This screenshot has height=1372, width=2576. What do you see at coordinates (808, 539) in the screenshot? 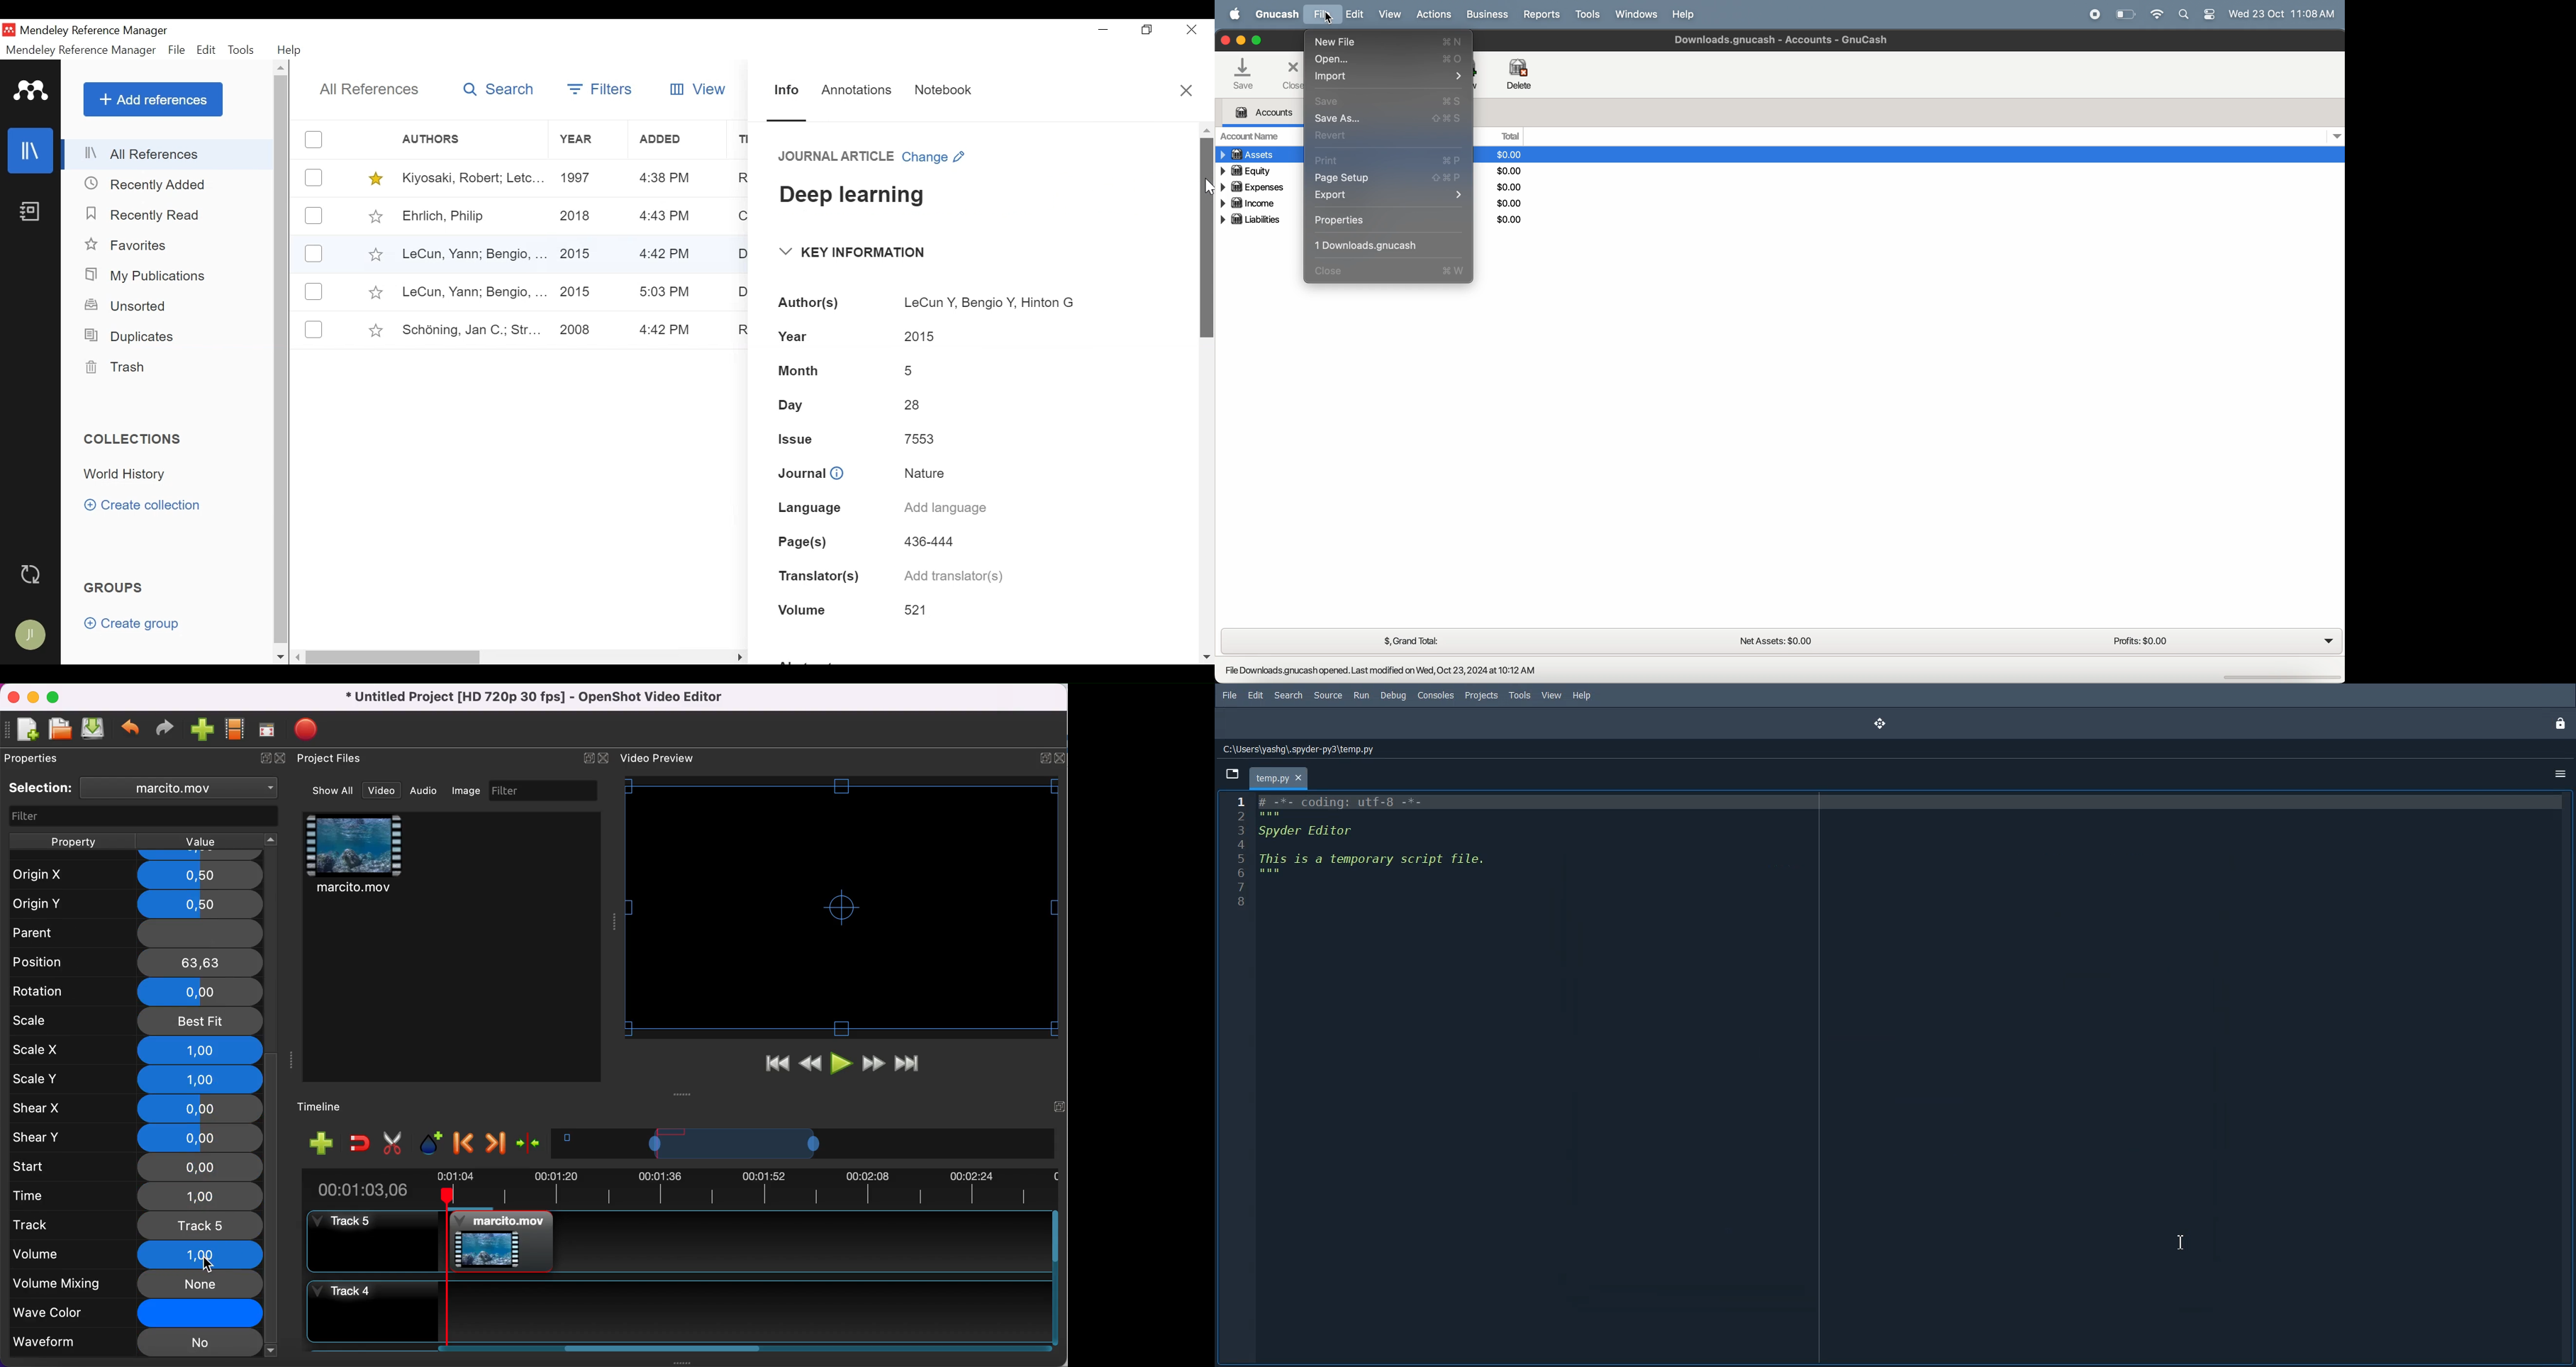
I see `Page(s)` at bounding box center [808, 539].